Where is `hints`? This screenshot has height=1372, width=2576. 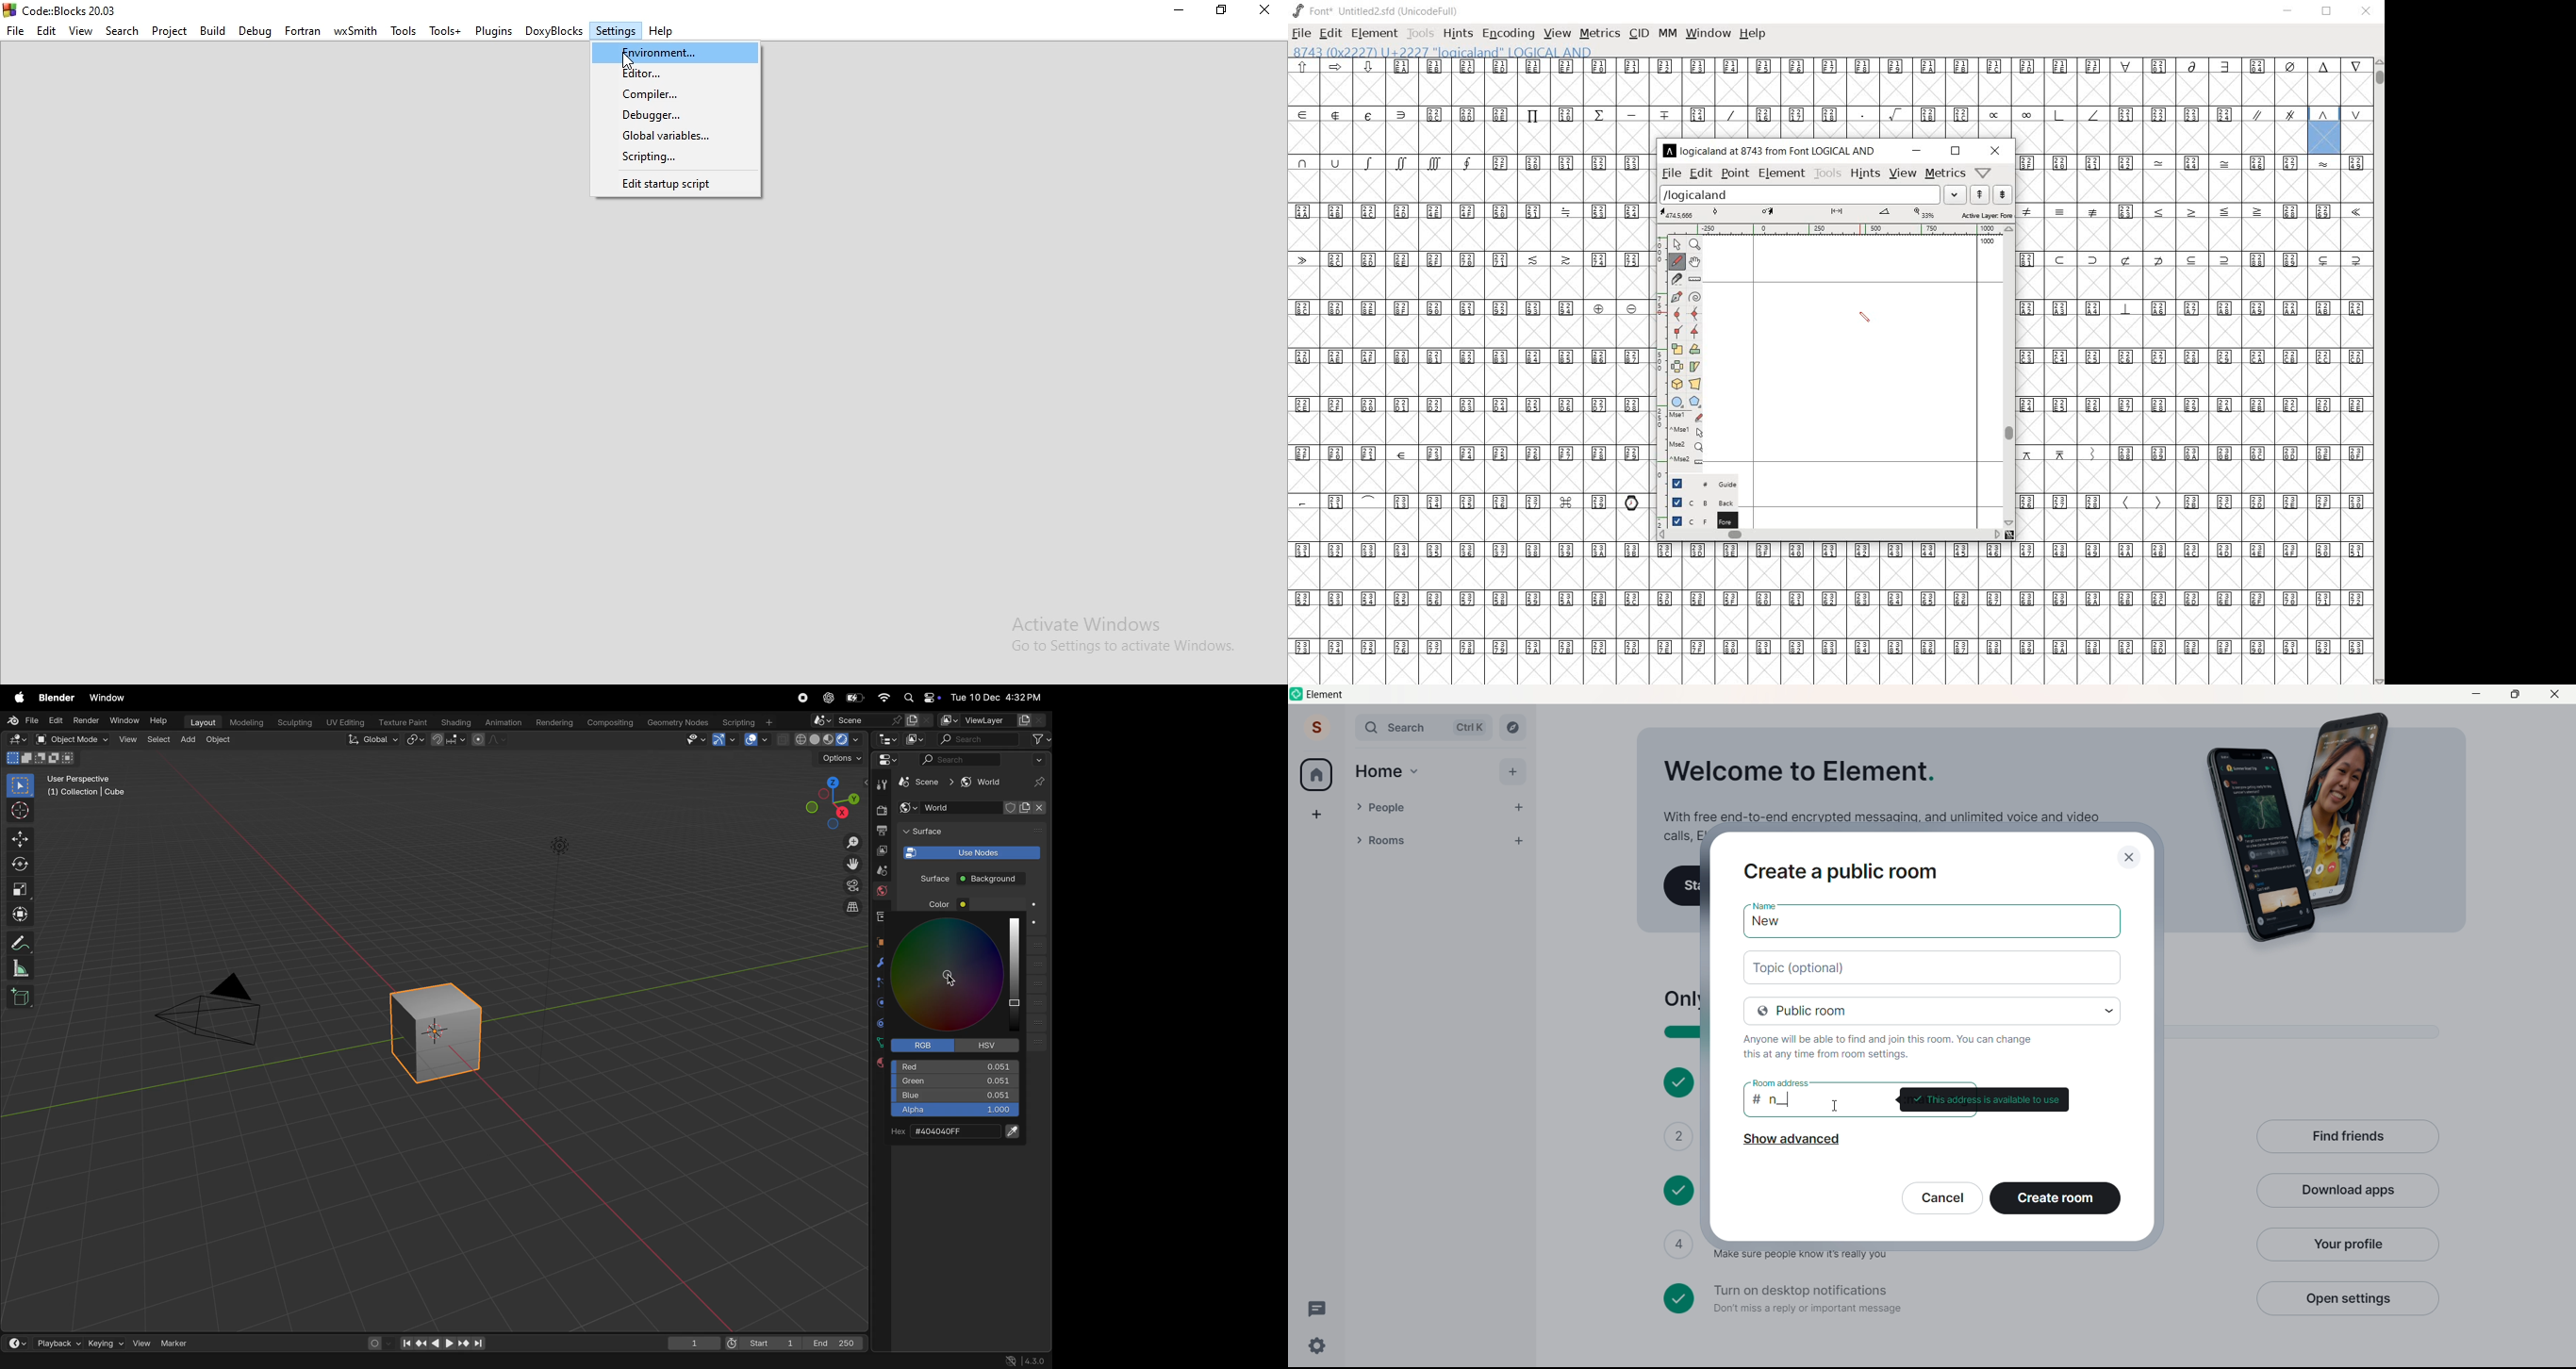 hints is located at coordinates (1458, 35).